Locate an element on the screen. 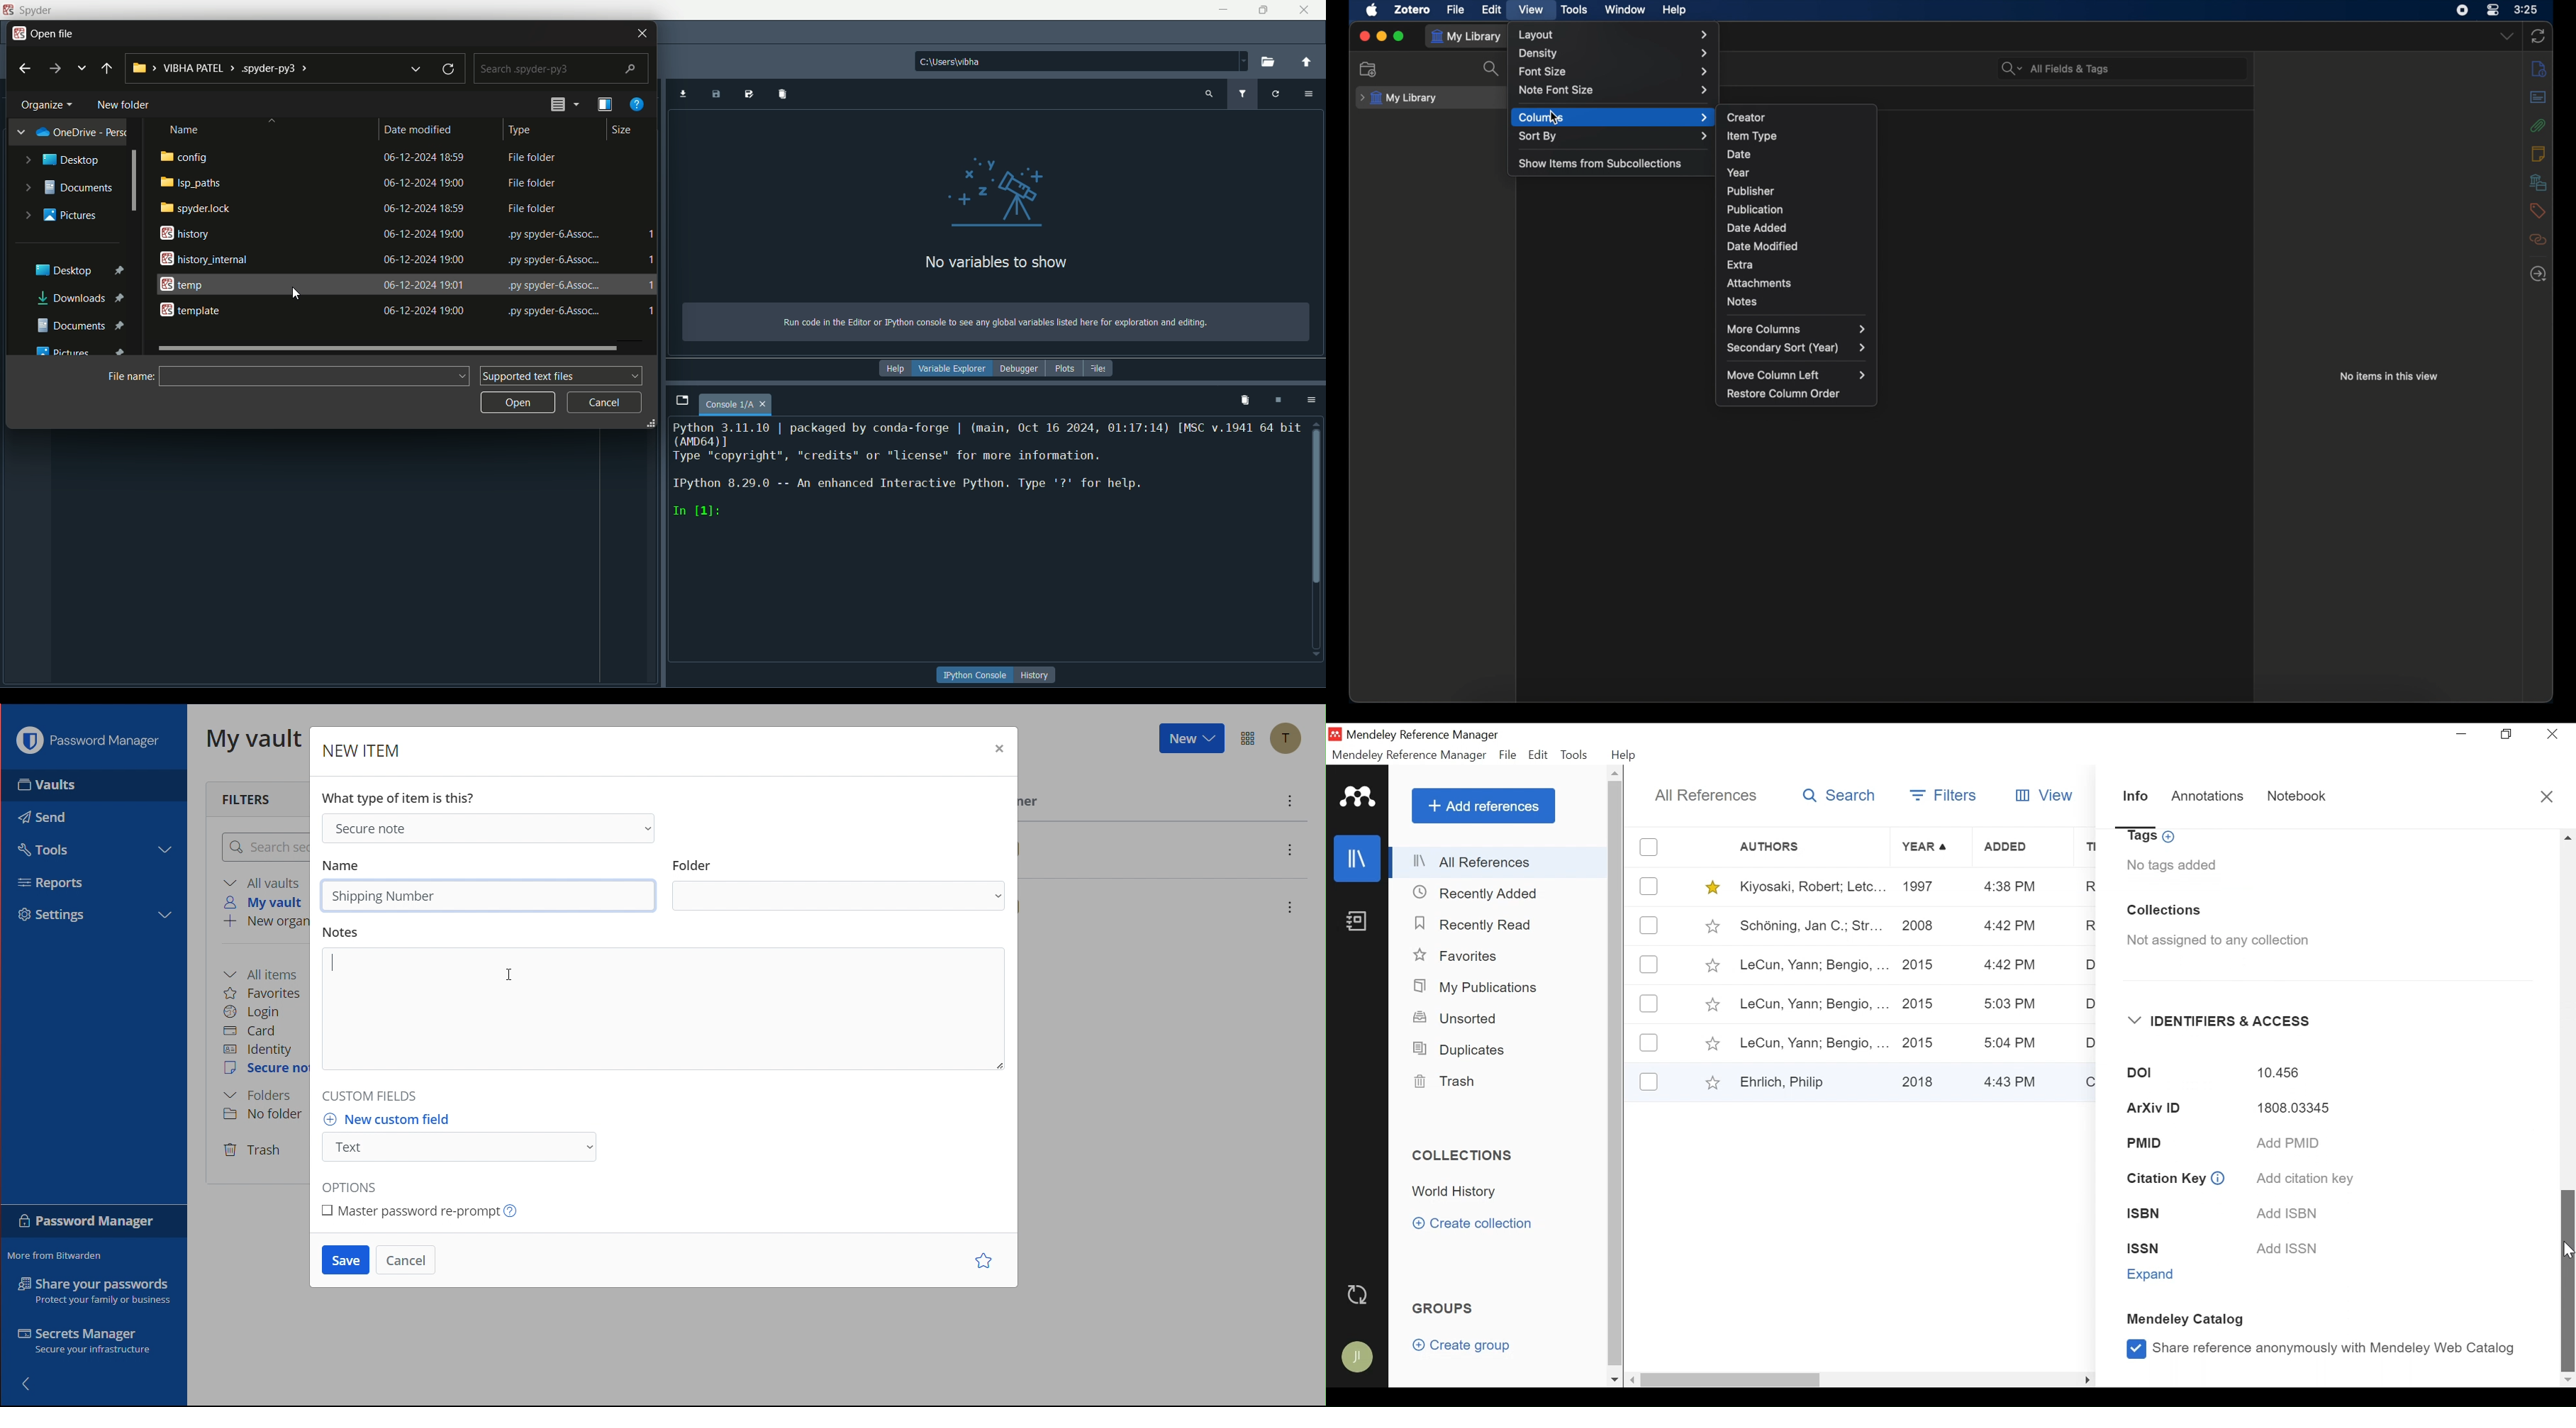 This screenshot has height=1428, width=2576. refresh is located at coordinates (450, 68).